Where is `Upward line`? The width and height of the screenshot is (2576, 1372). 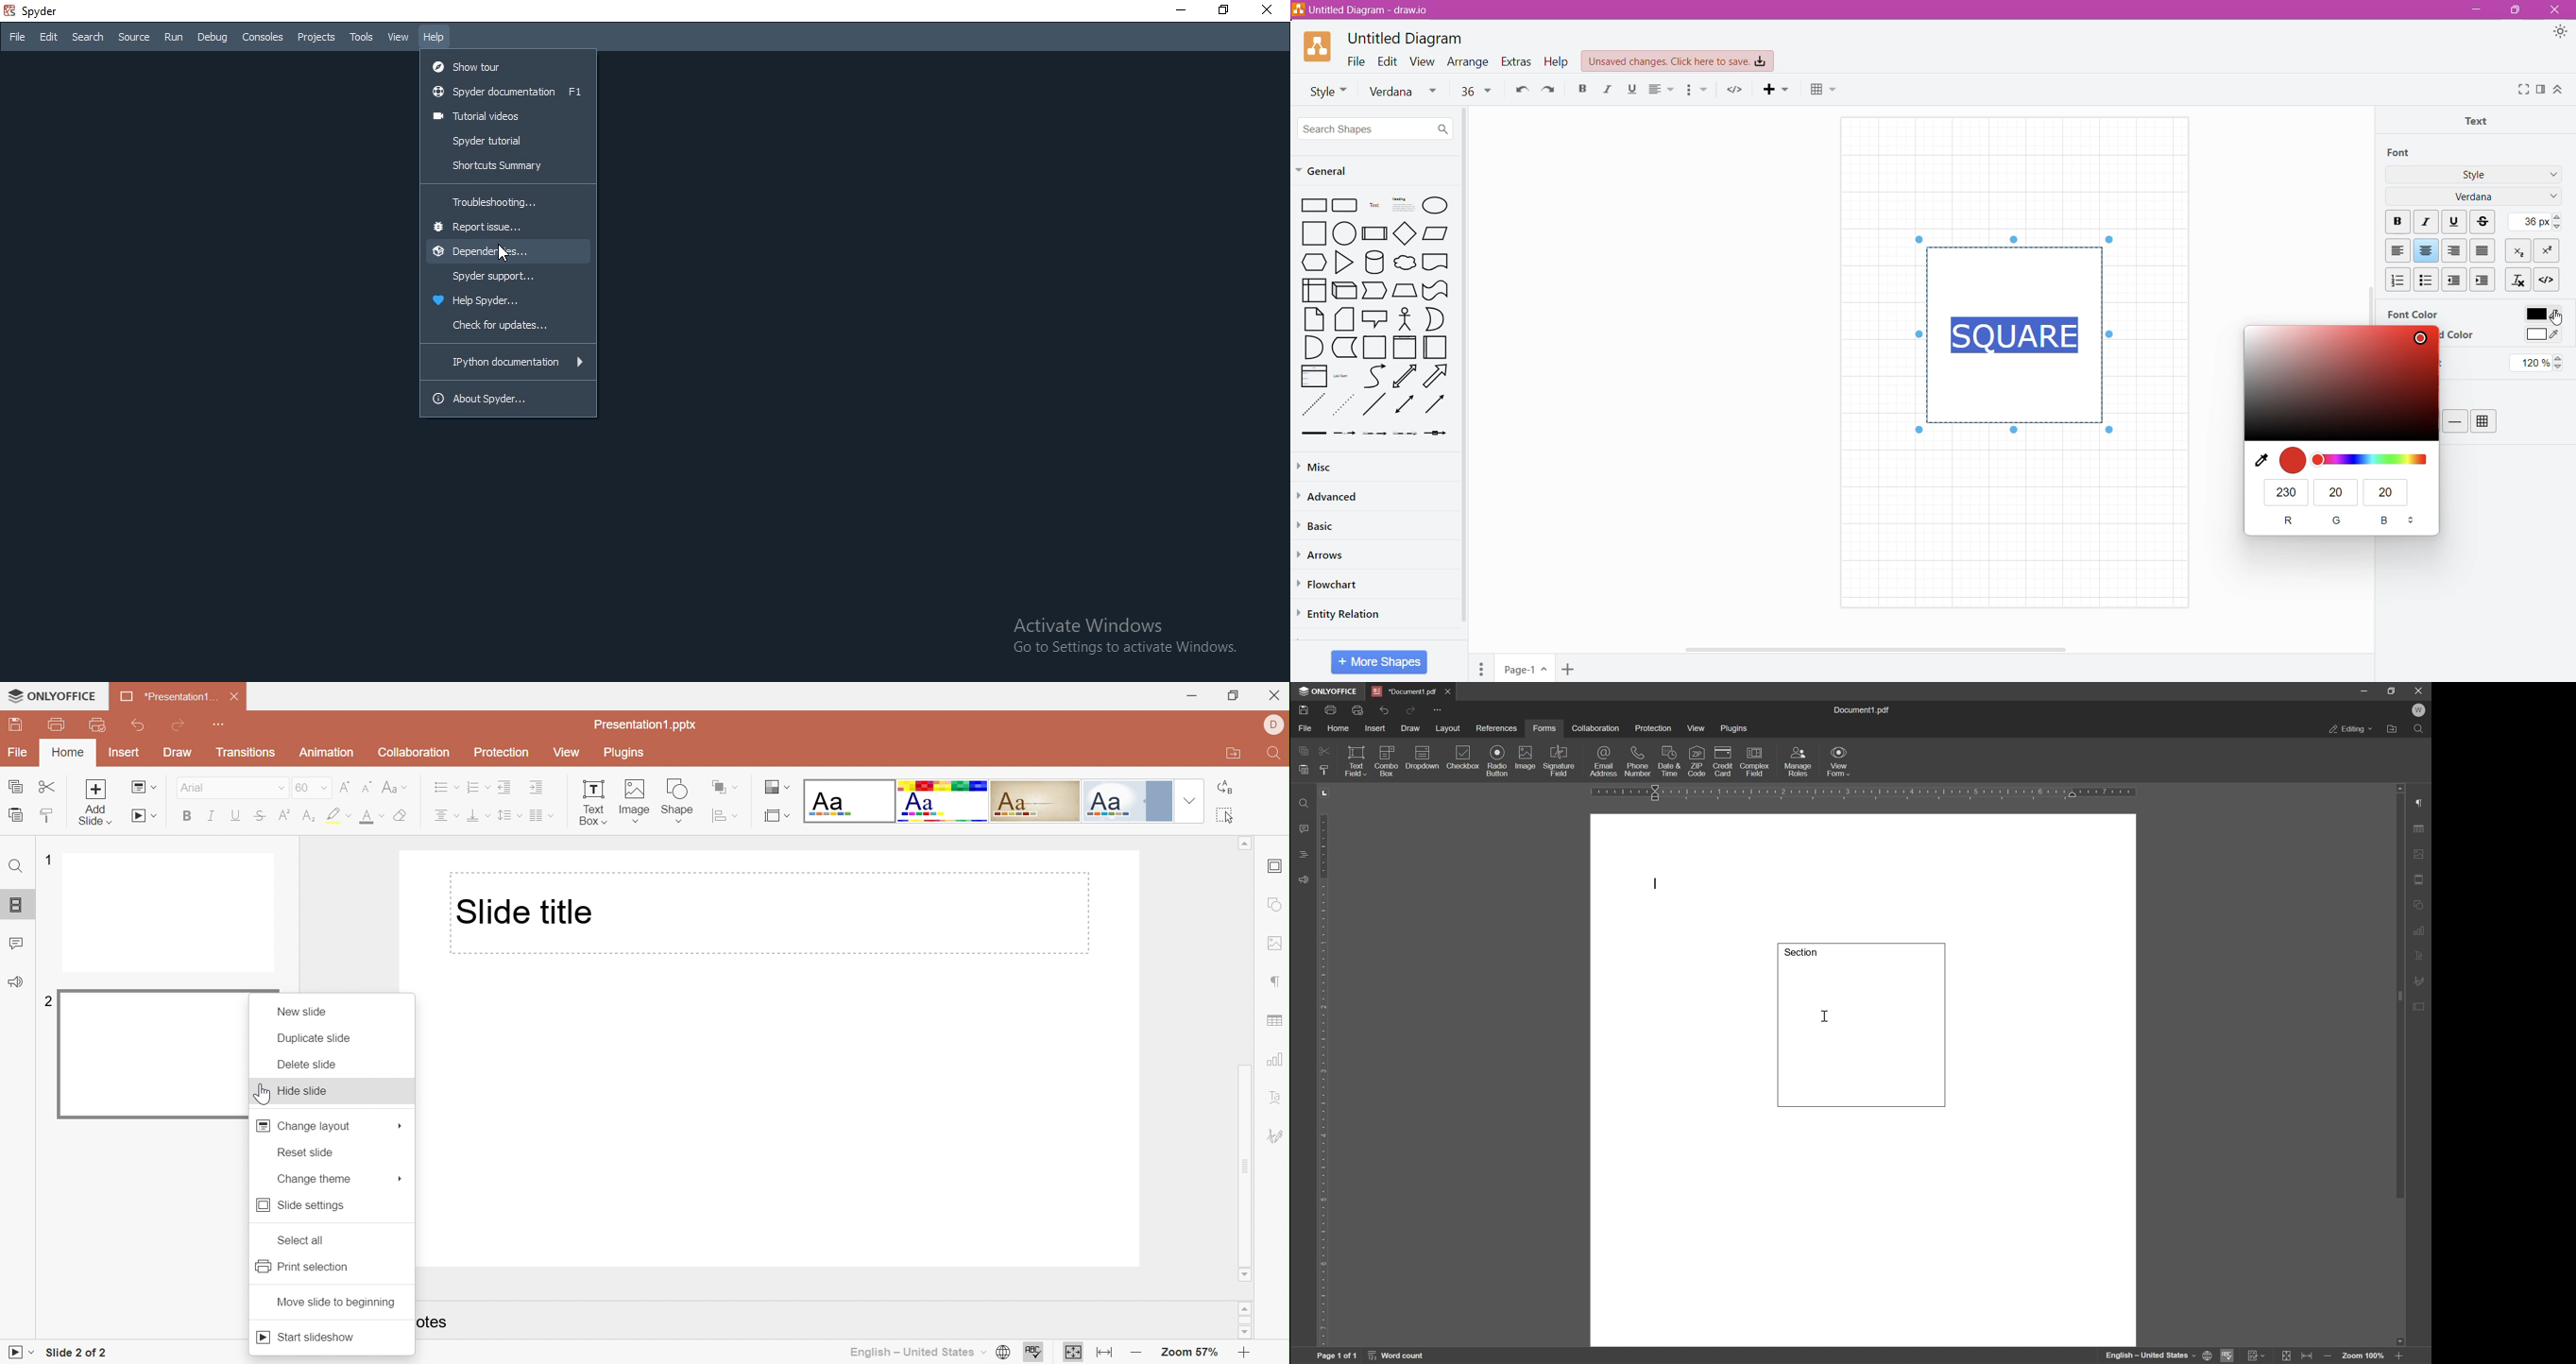
Upward line is located at coordinates (1404, 376).